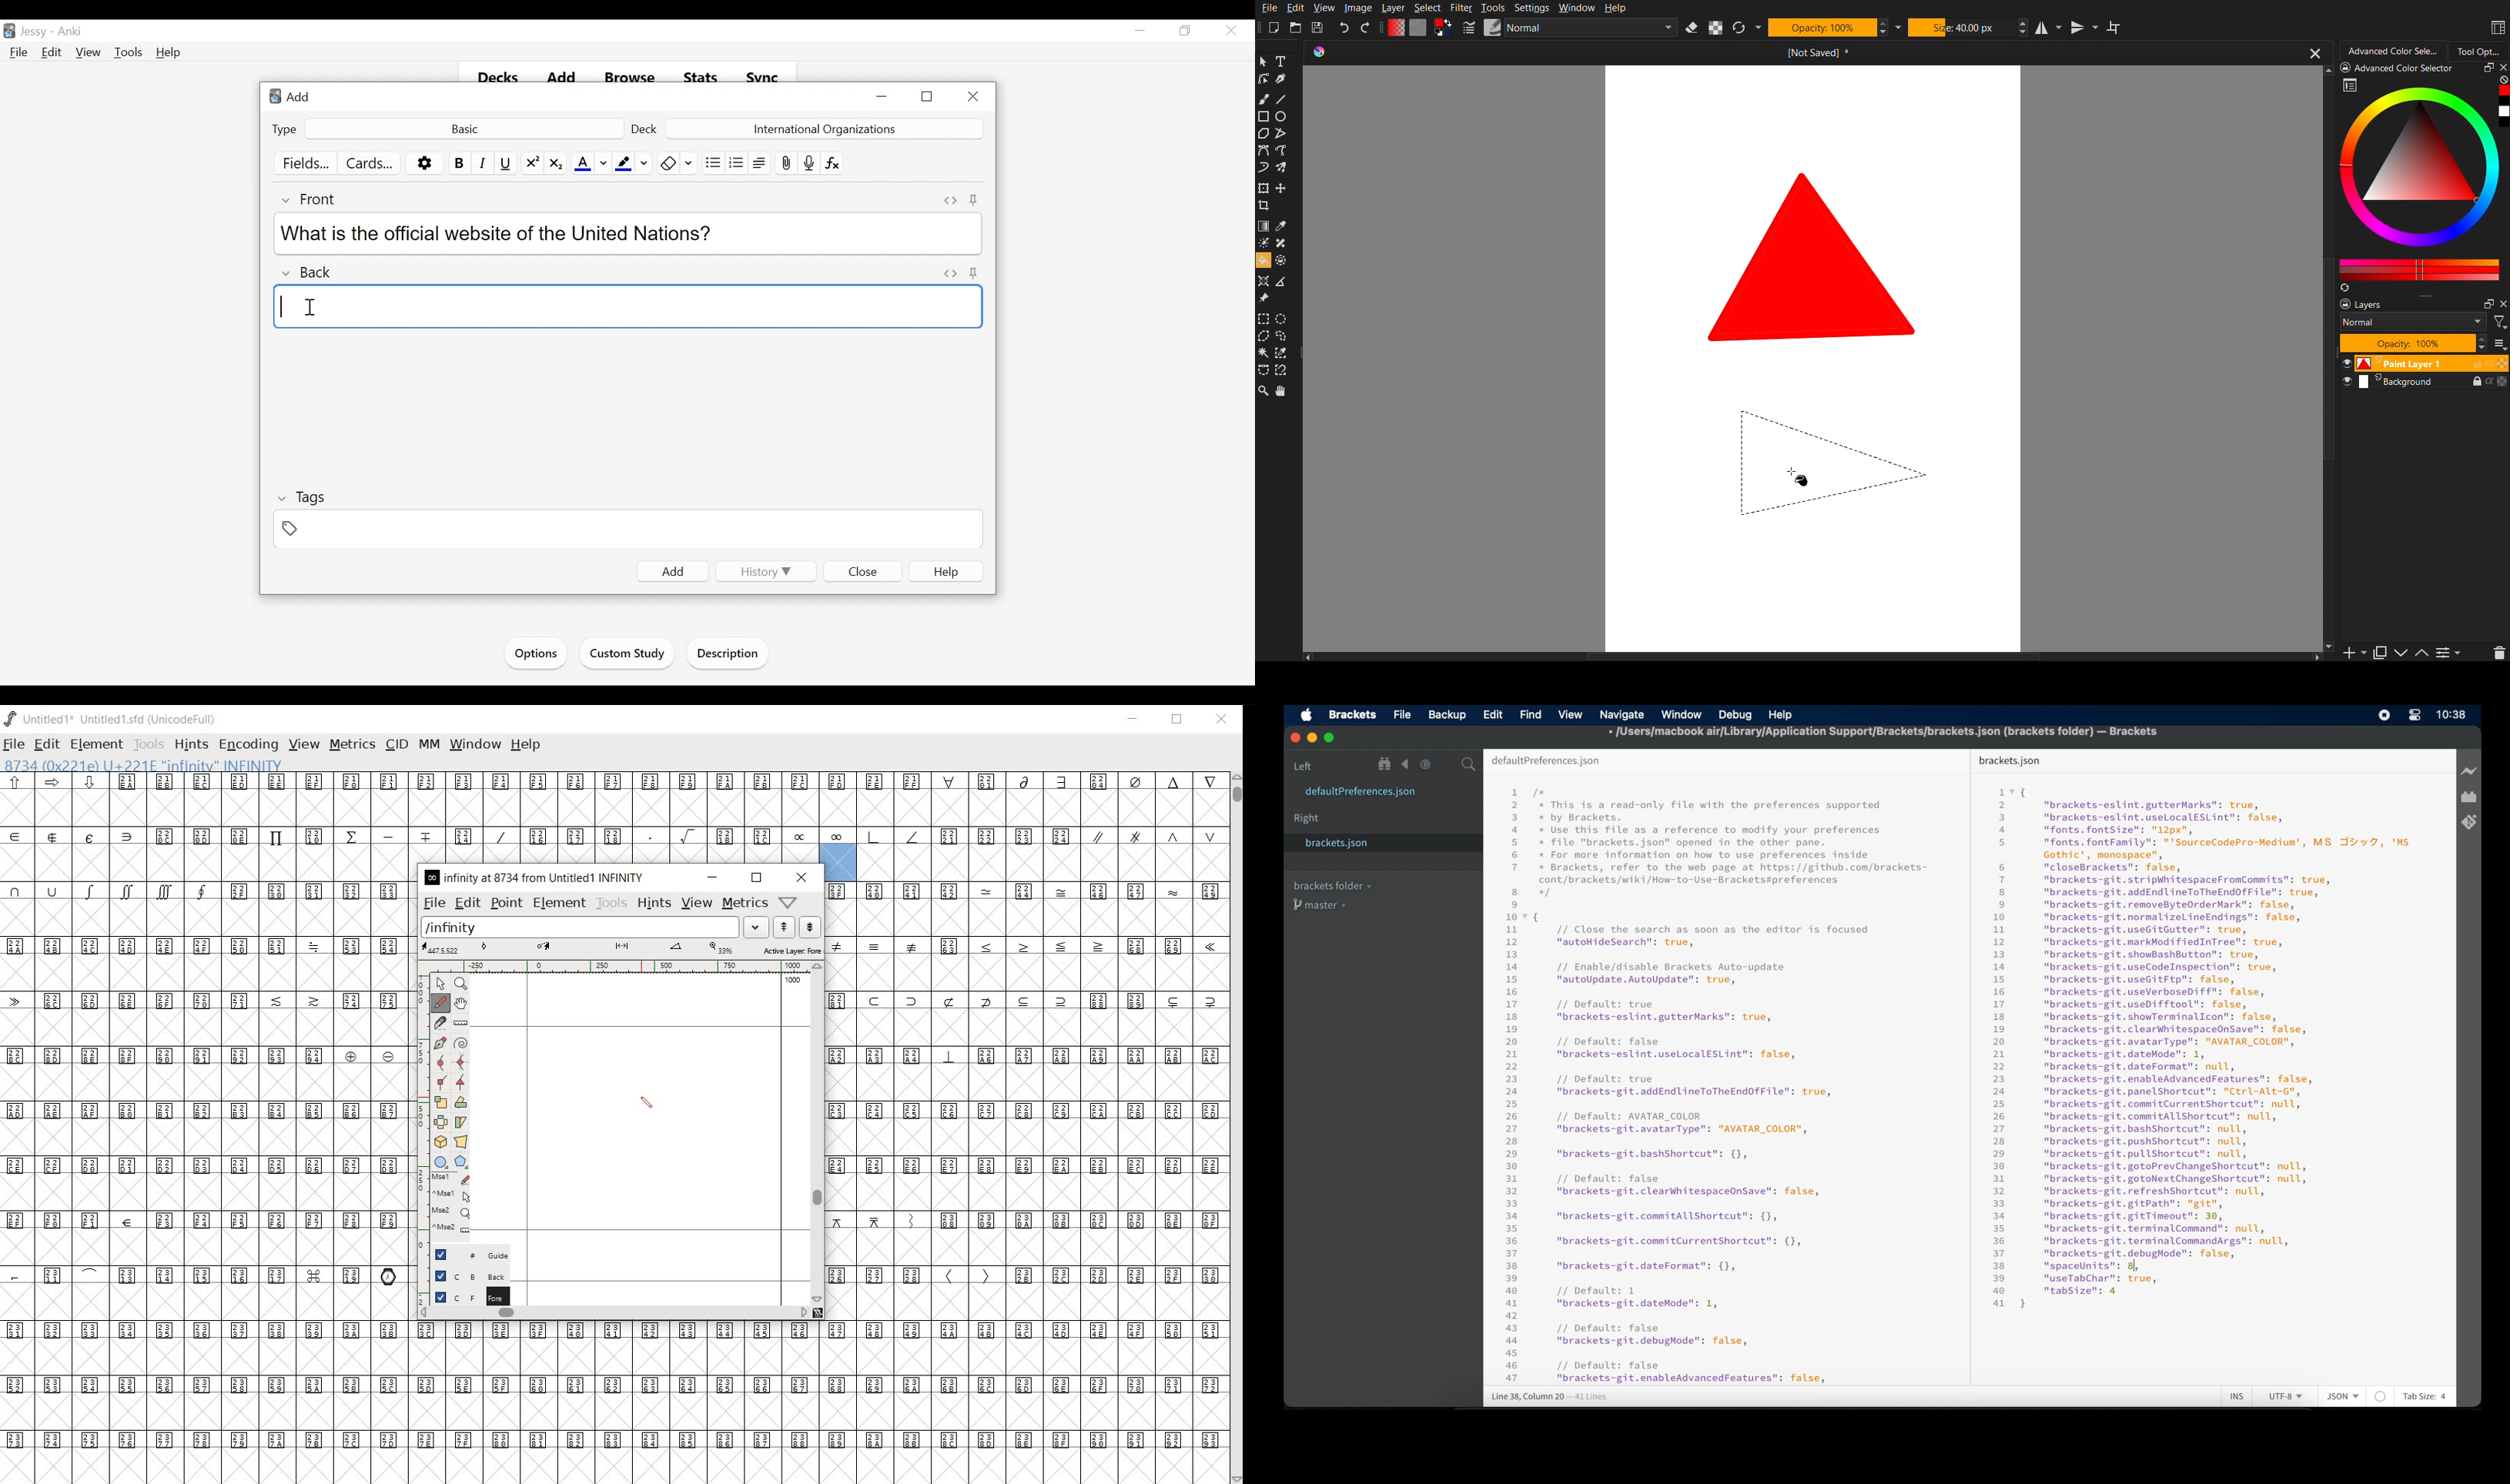  Describe the element at coordinates (1265, 97) in the screenshot. I see `Brush` at that location.